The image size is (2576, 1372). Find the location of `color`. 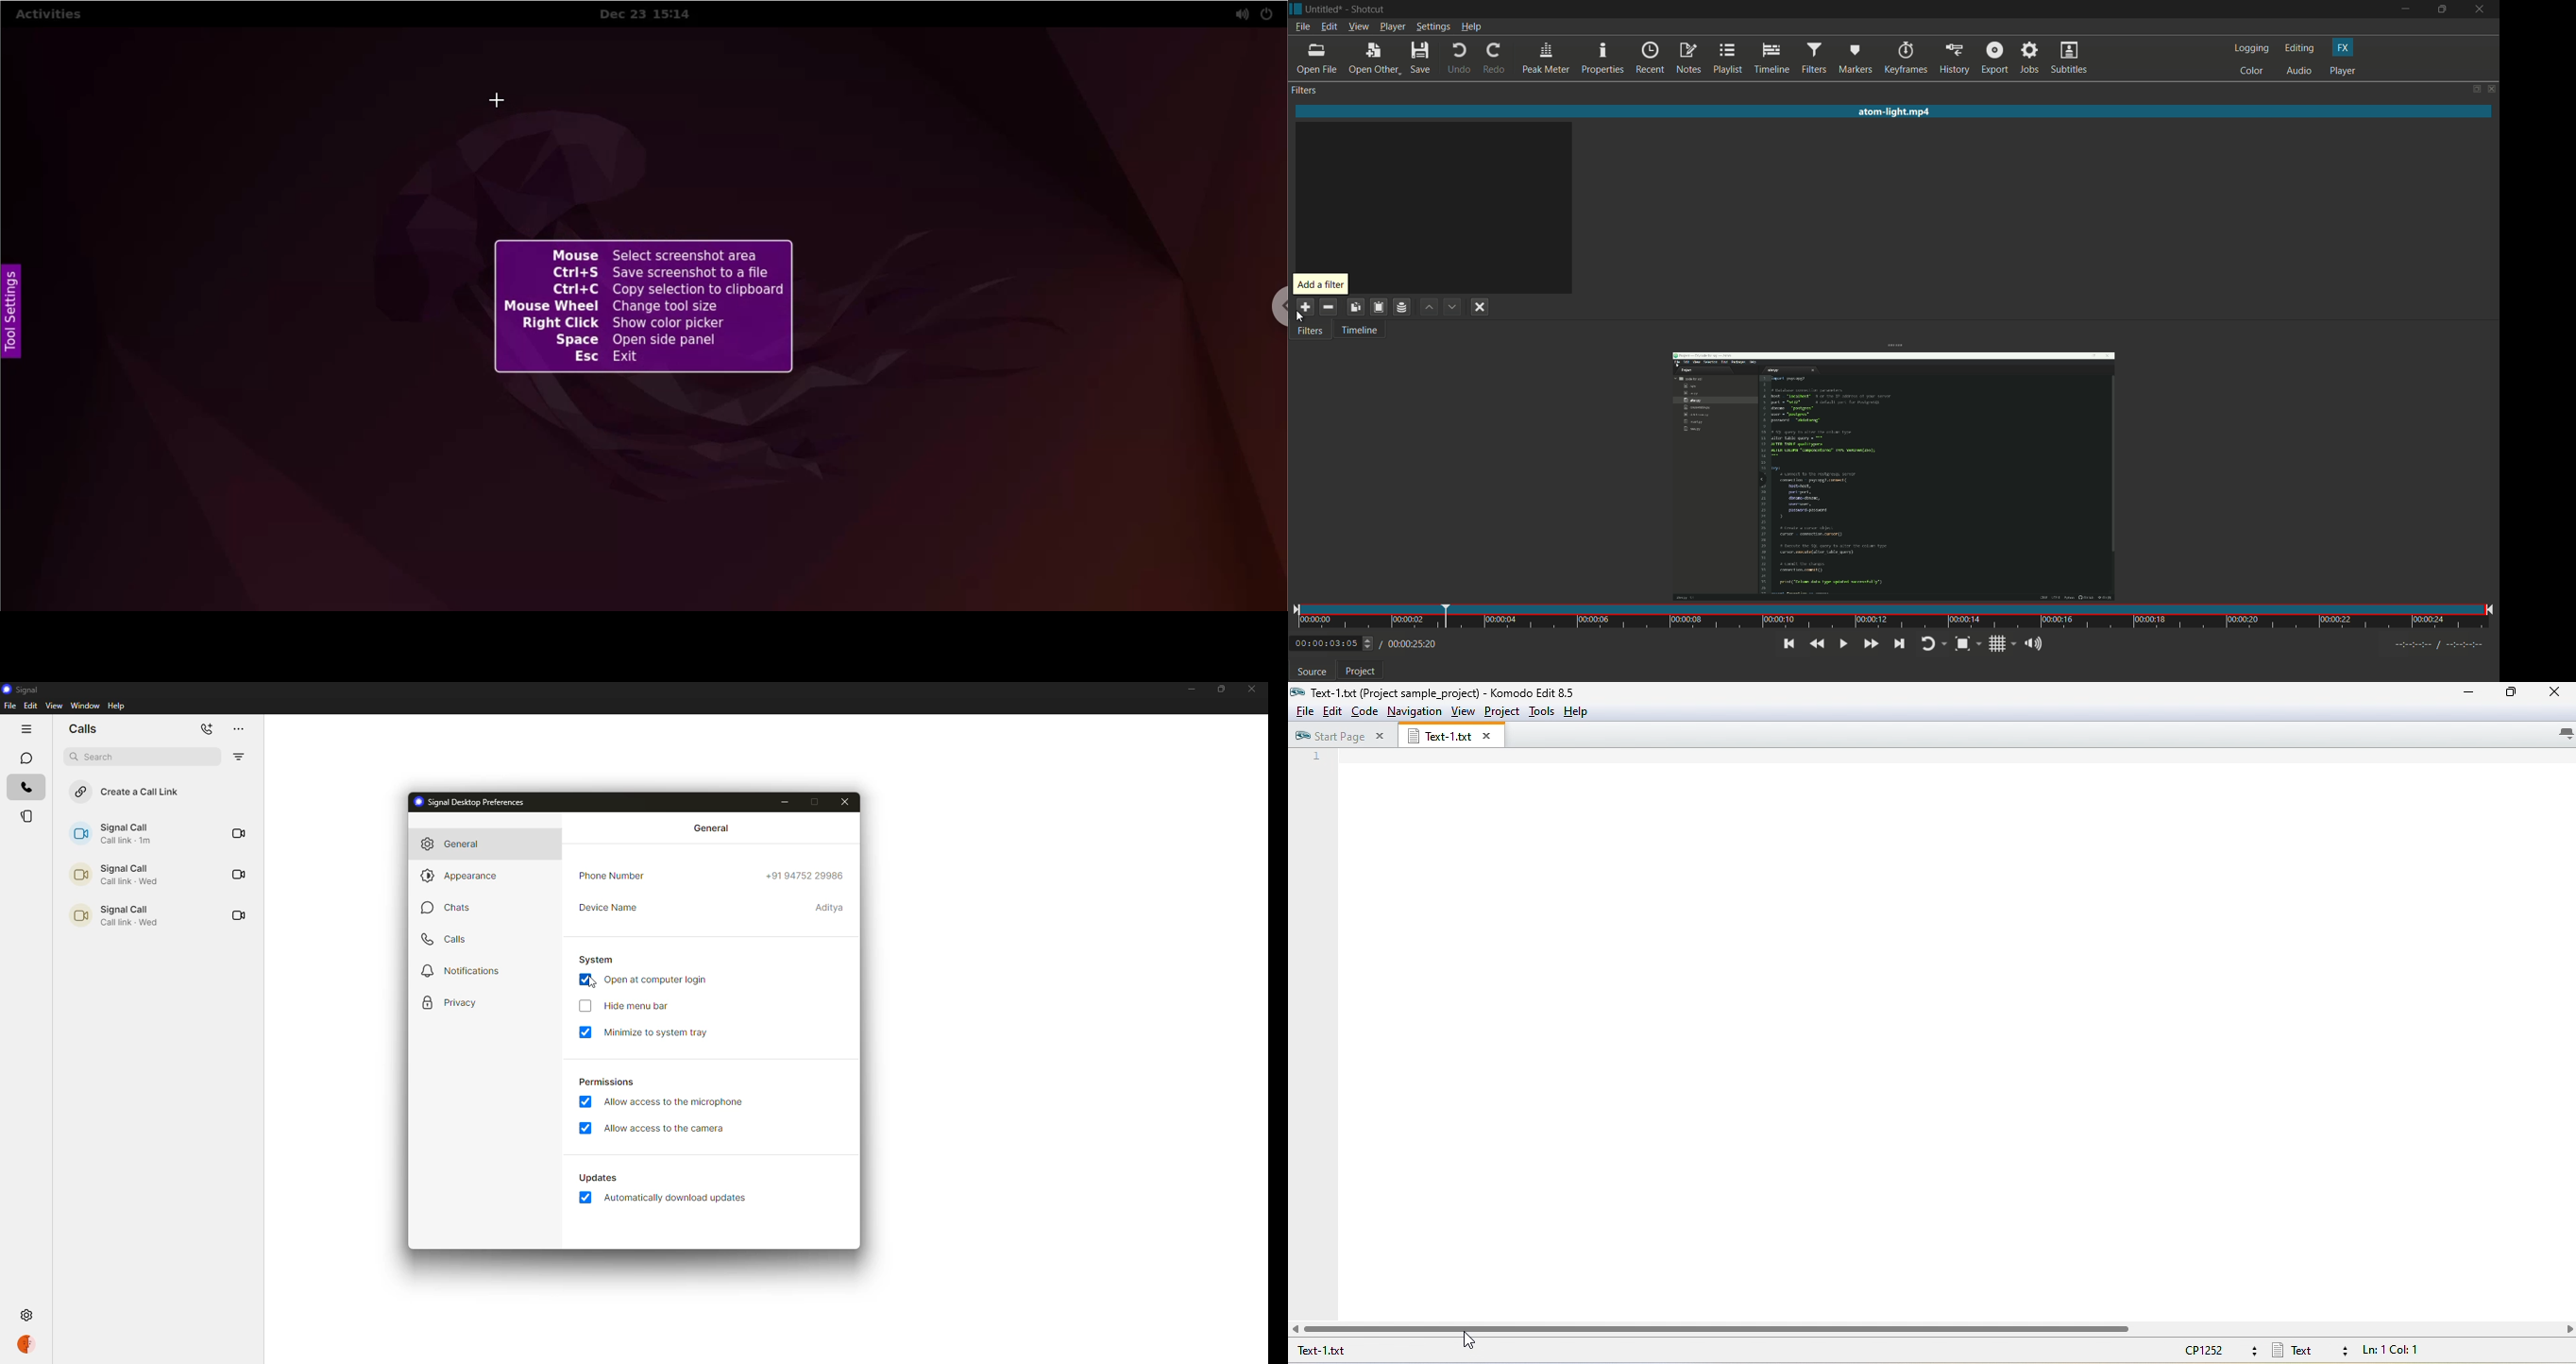

color is located at coordinates (2253, 71).